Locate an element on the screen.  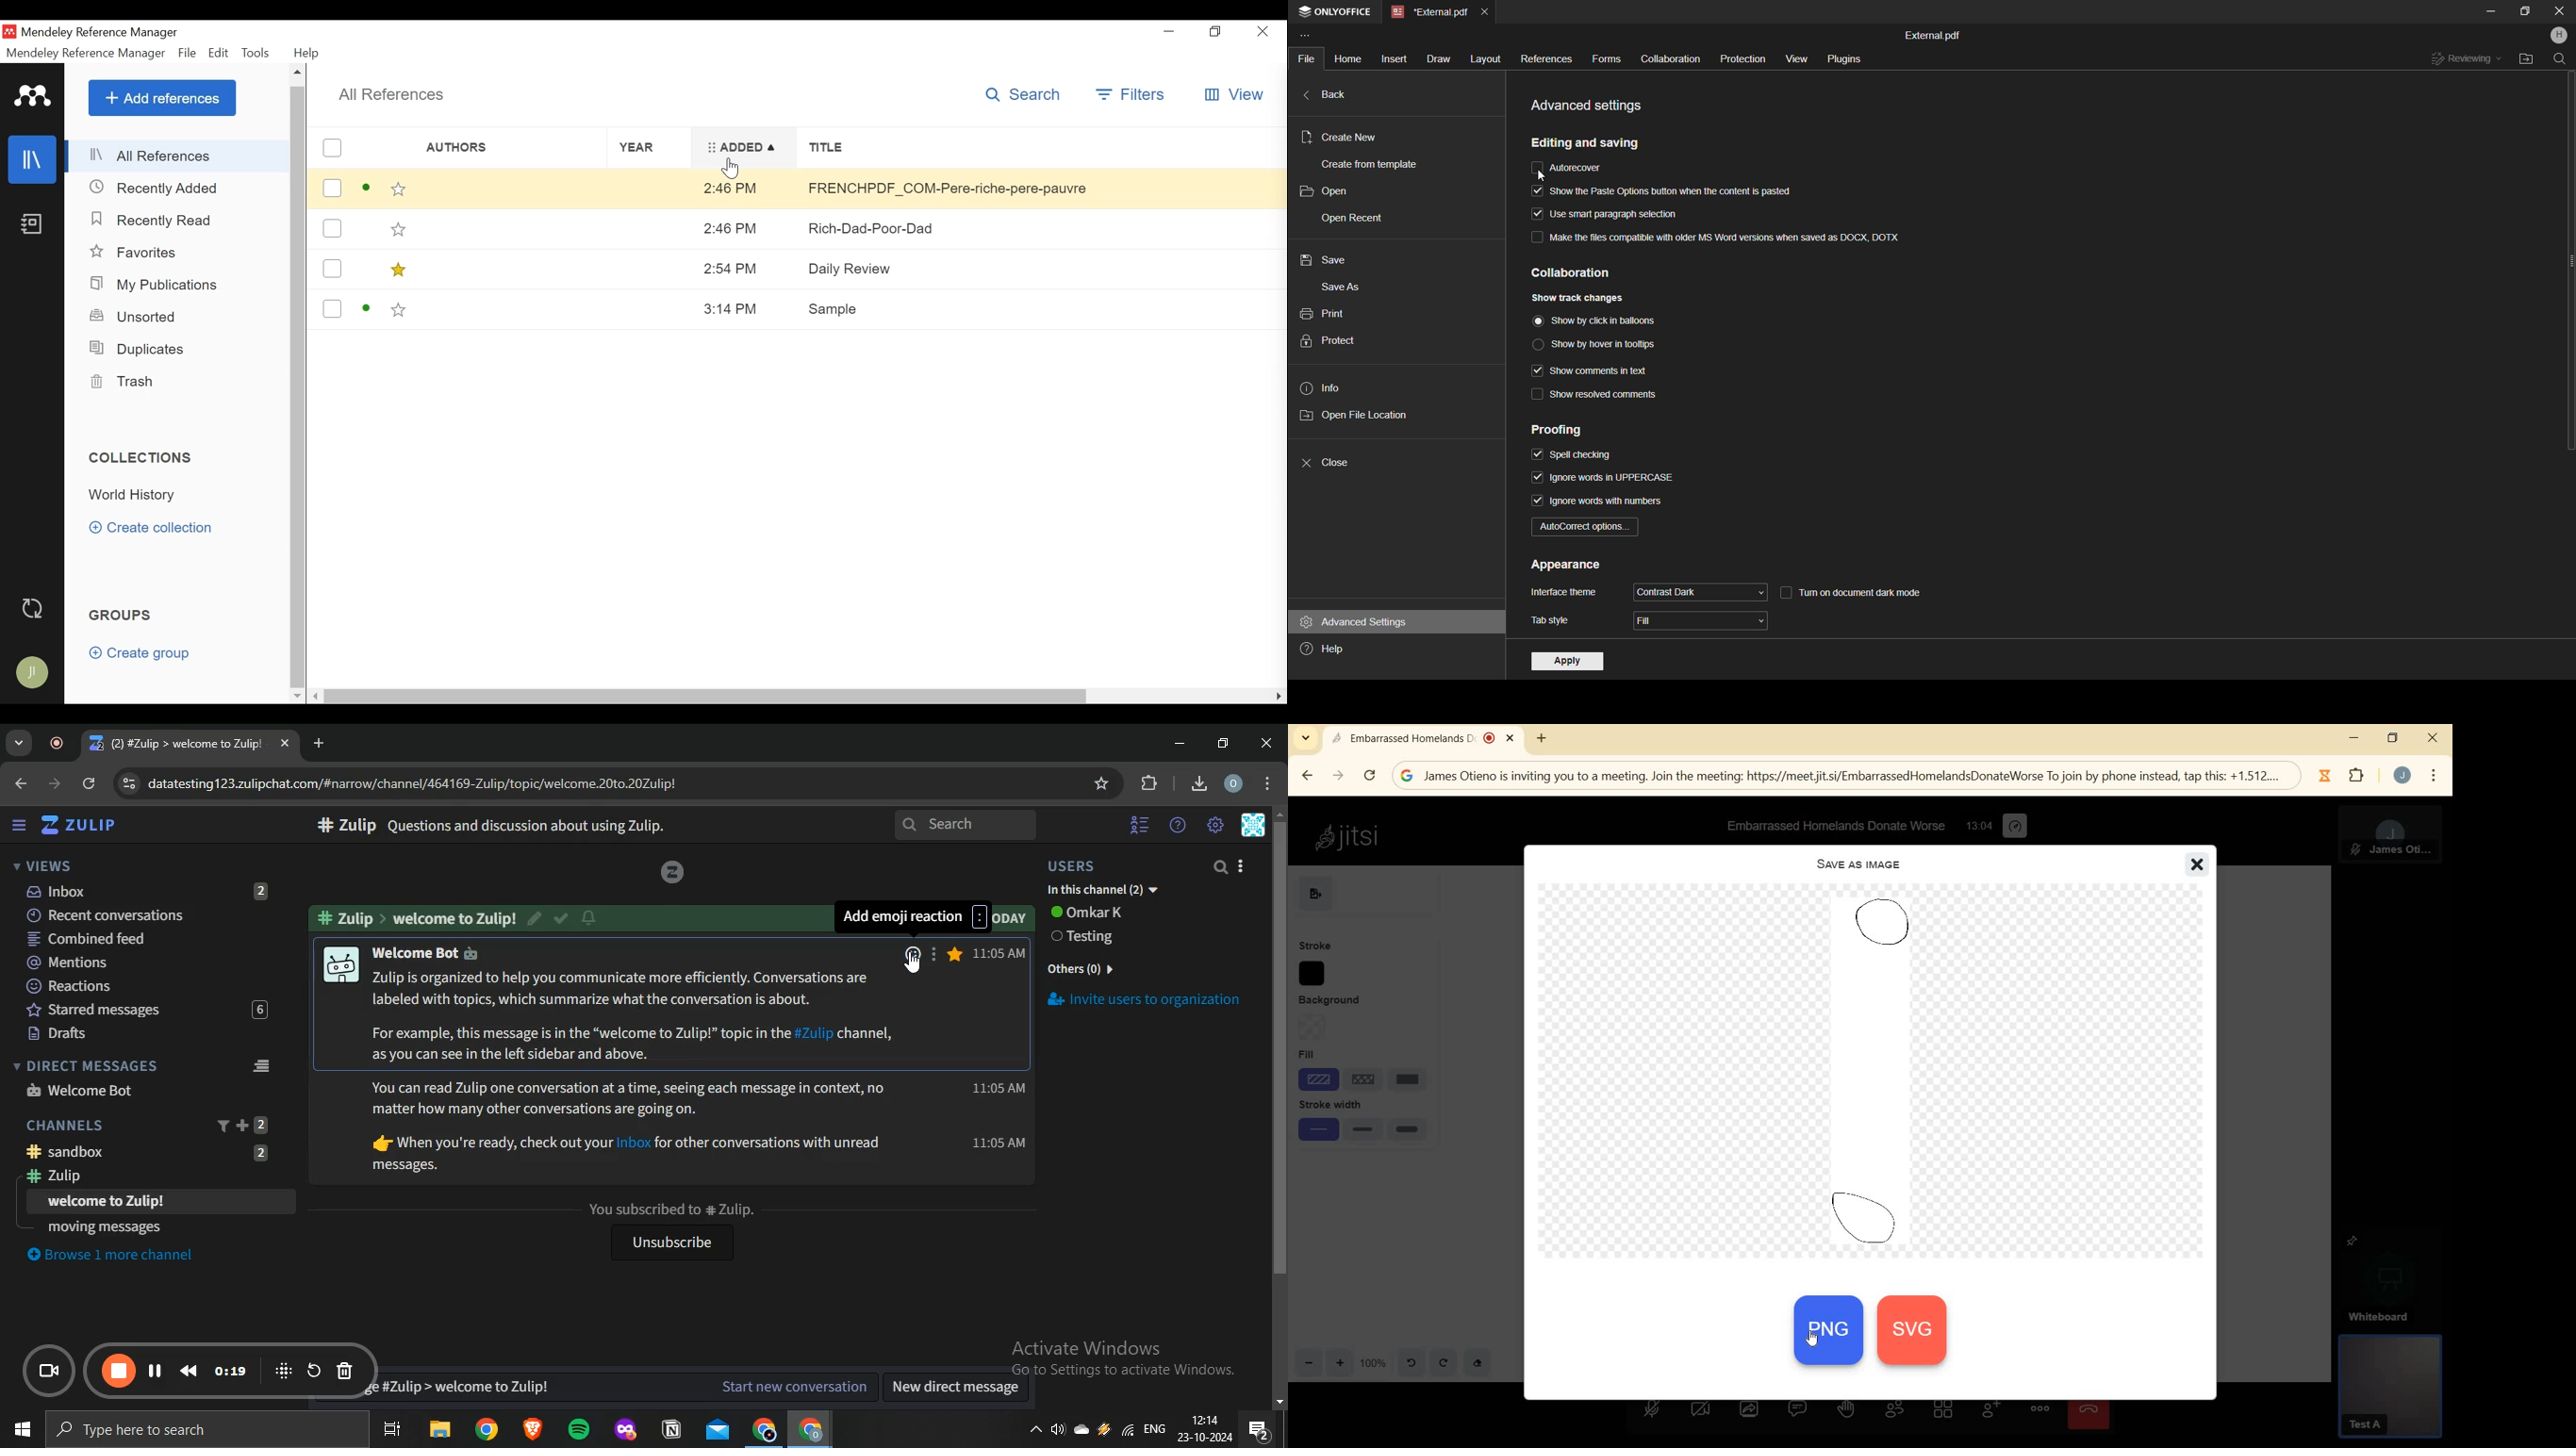
text is located at coordinates (1091, 913).